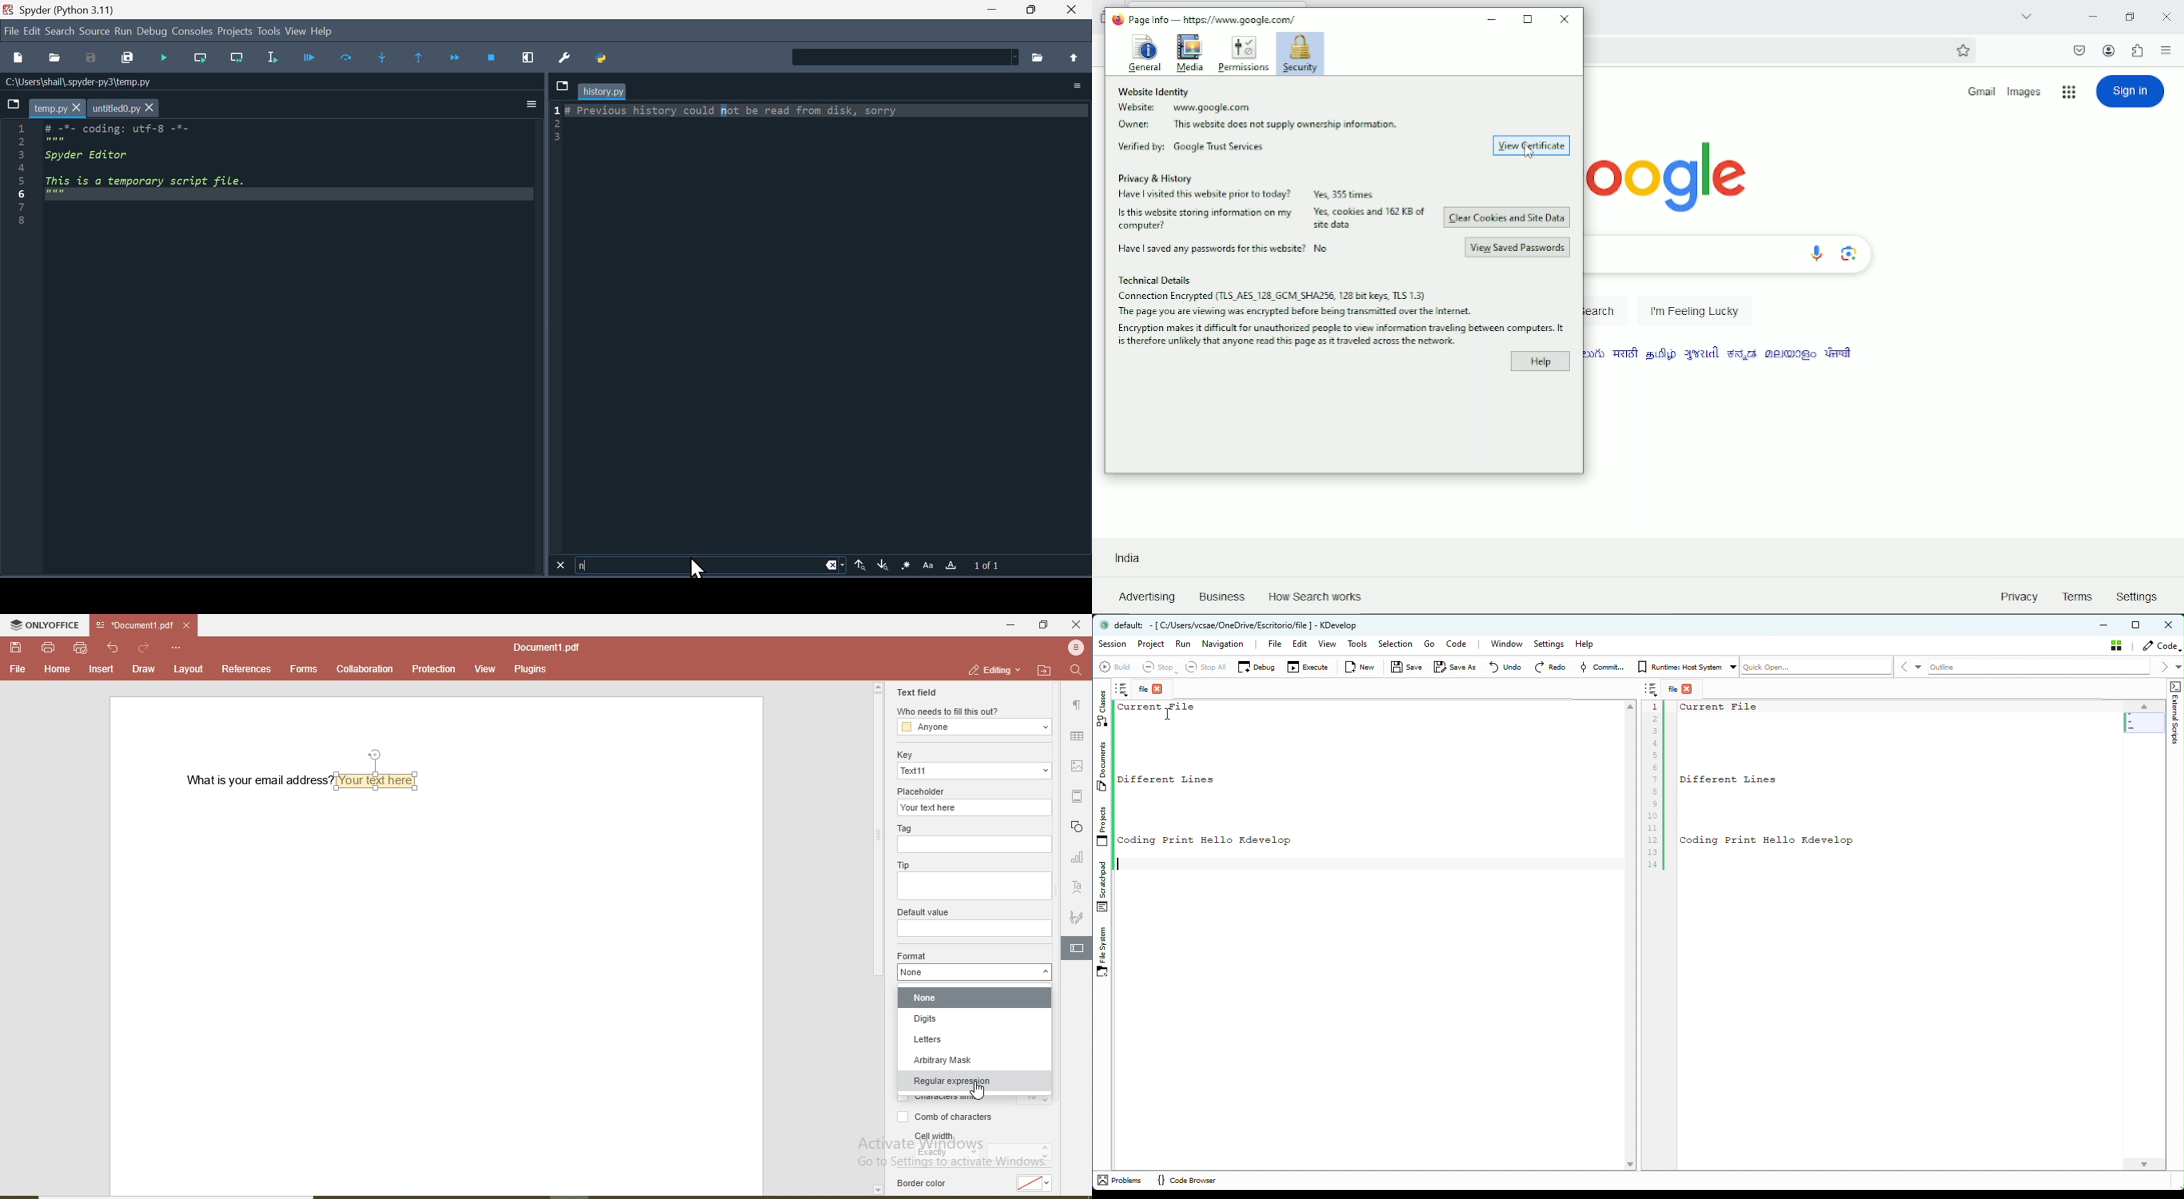 This screenshot has width=2184, height=1204. I want to click on Terms, so click(2079, 596).